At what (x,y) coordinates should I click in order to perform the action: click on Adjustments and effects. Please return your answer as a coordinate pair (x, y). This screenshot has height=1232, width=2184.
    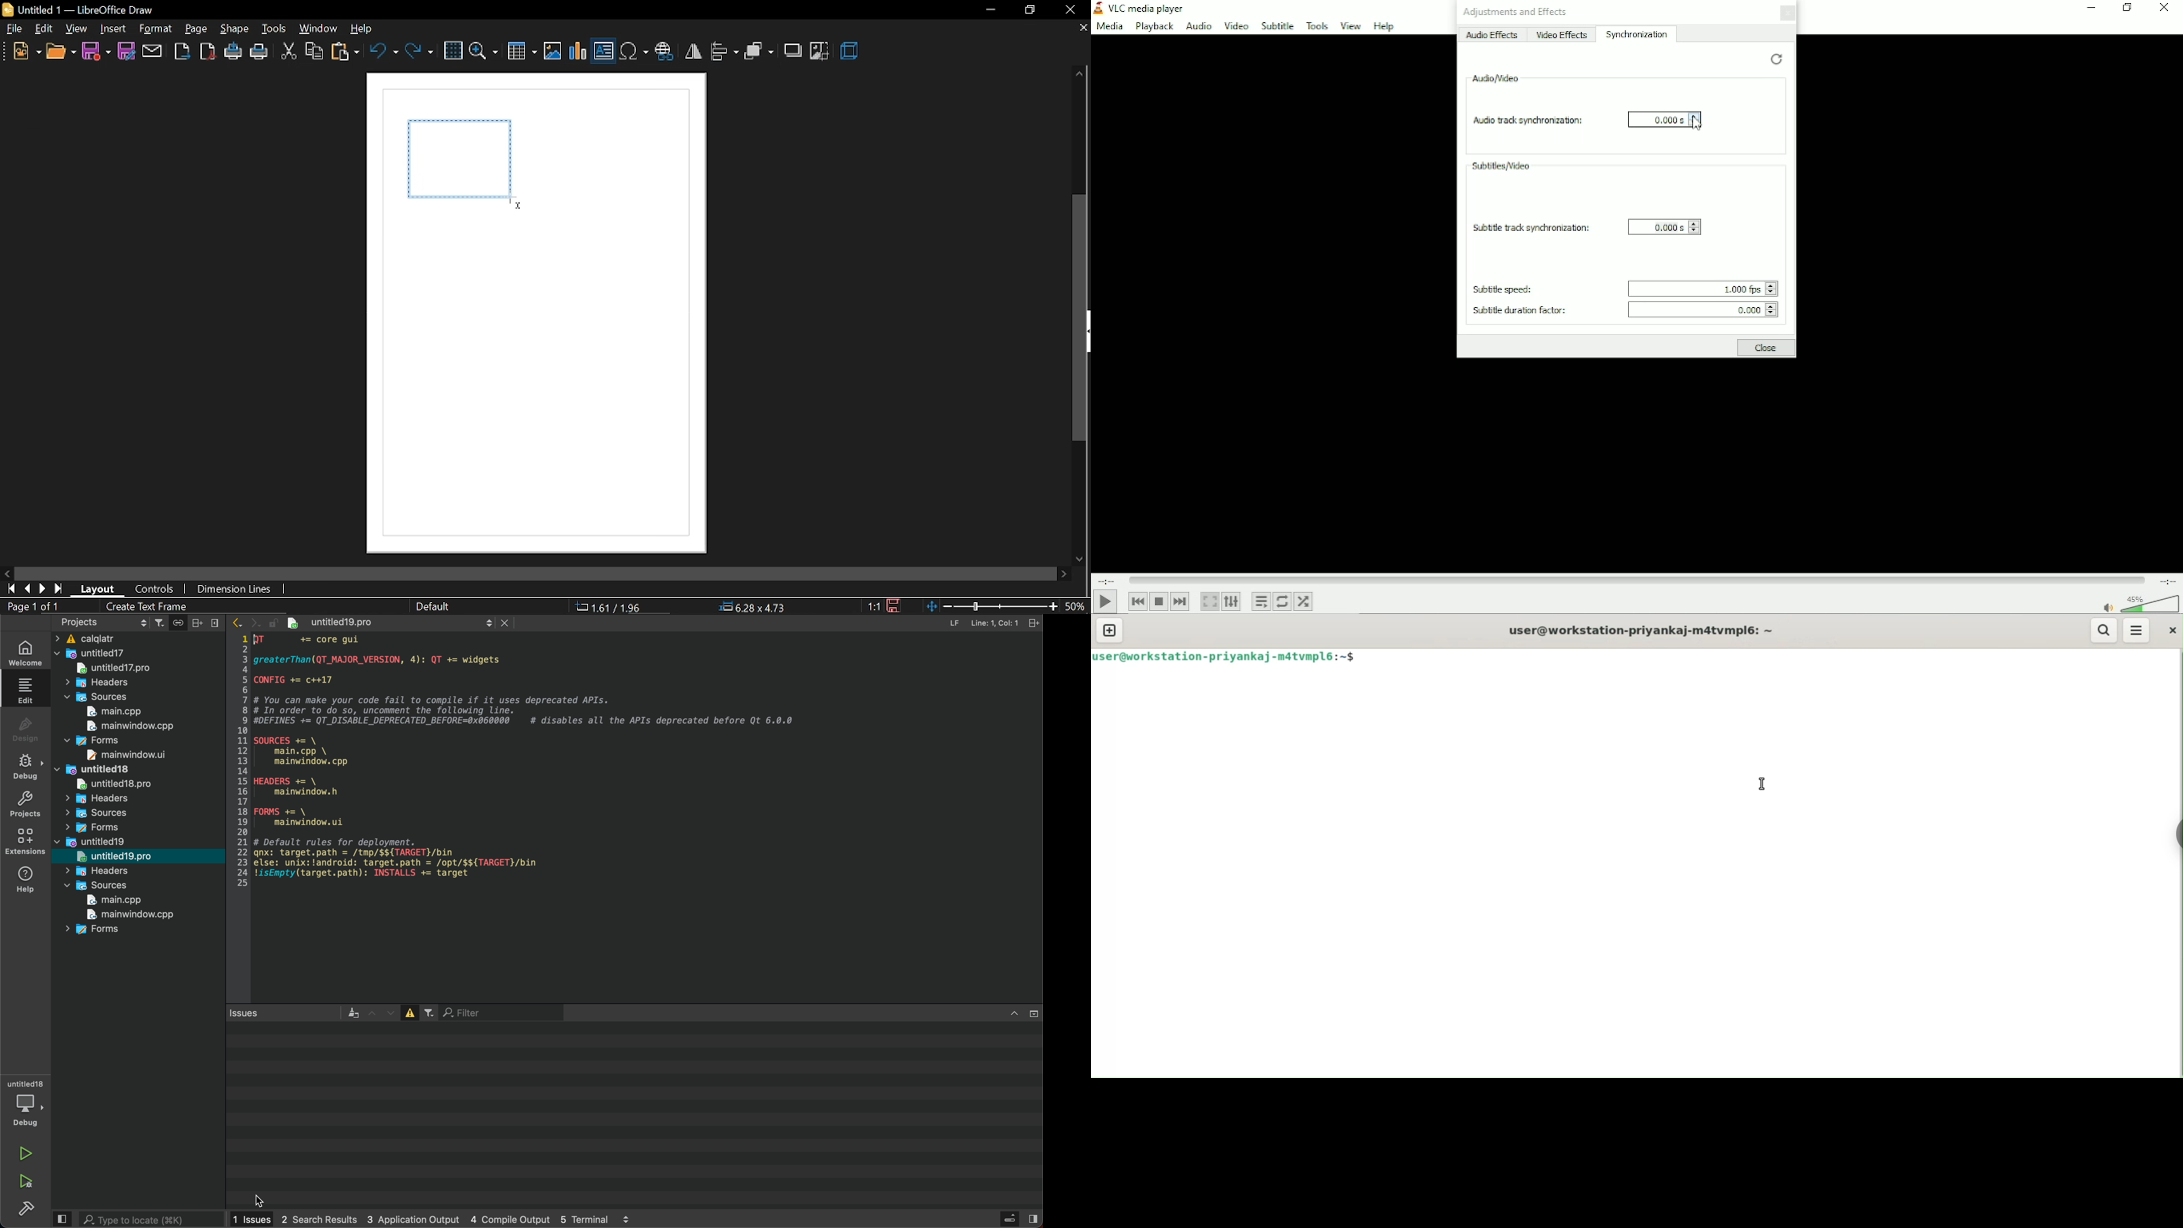
    Looking at the image, I should click on (1516, 12).